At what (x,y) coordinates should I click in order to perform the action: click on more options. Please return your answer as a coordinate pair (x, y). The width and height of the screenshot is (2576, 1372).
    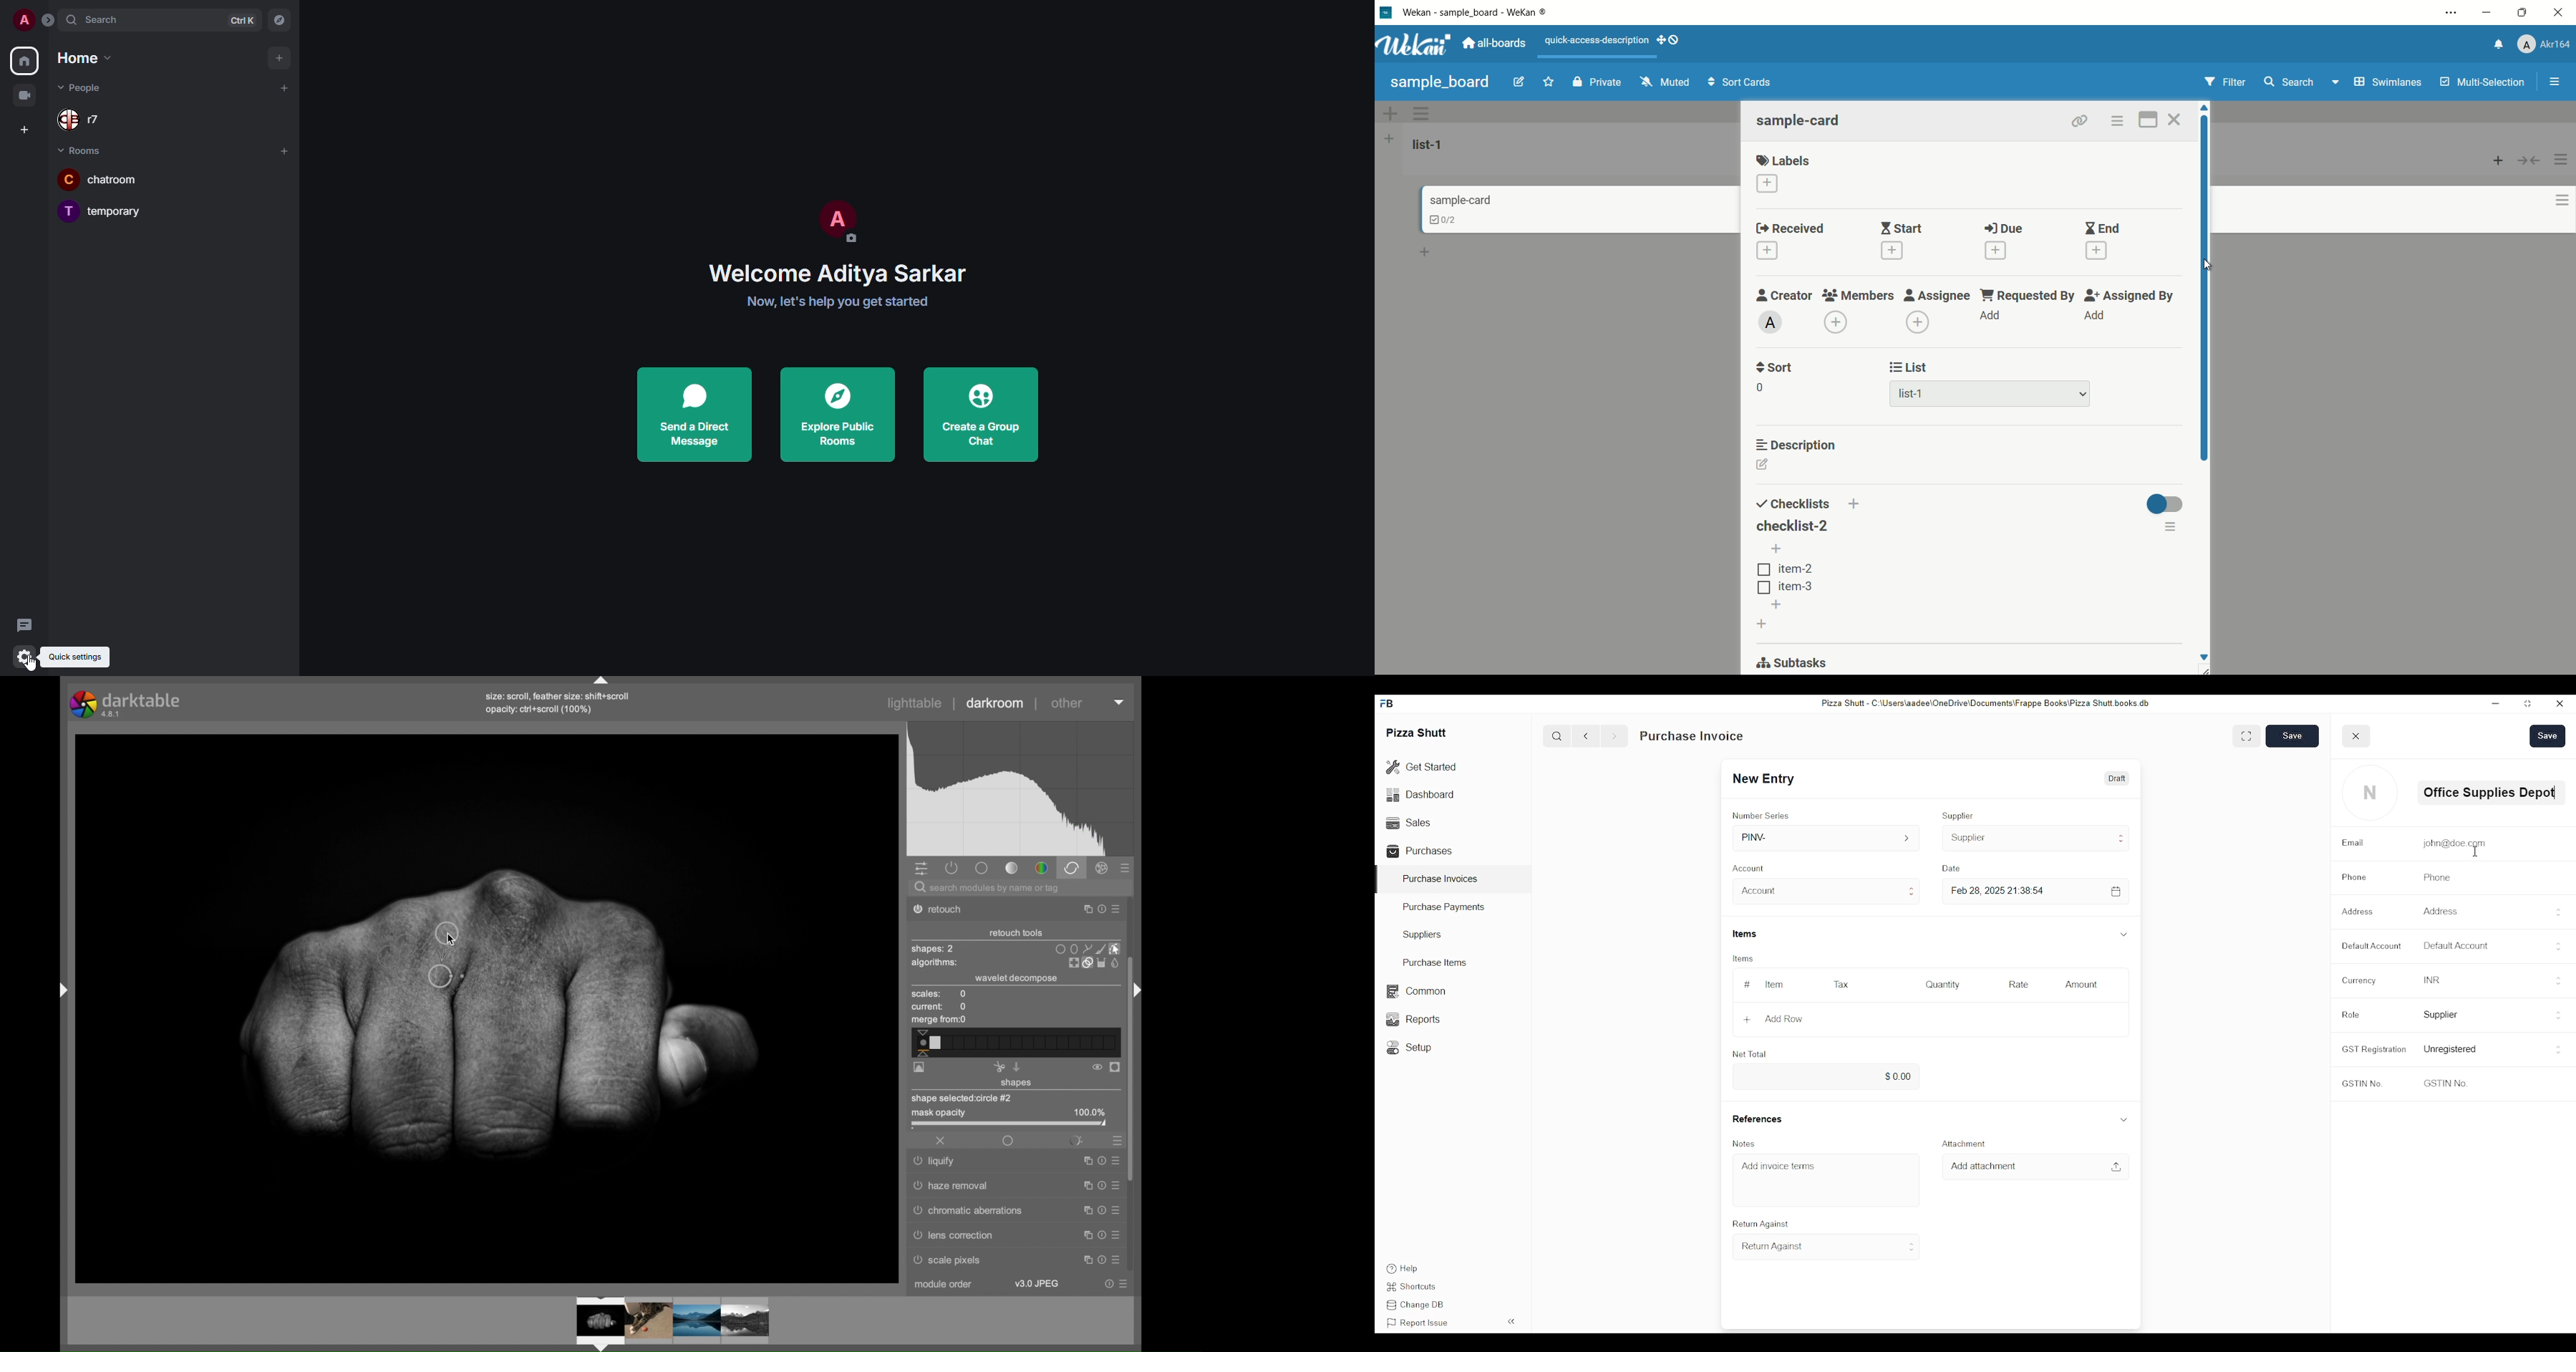
    Looking at the image, I should click on (1123, 1284).